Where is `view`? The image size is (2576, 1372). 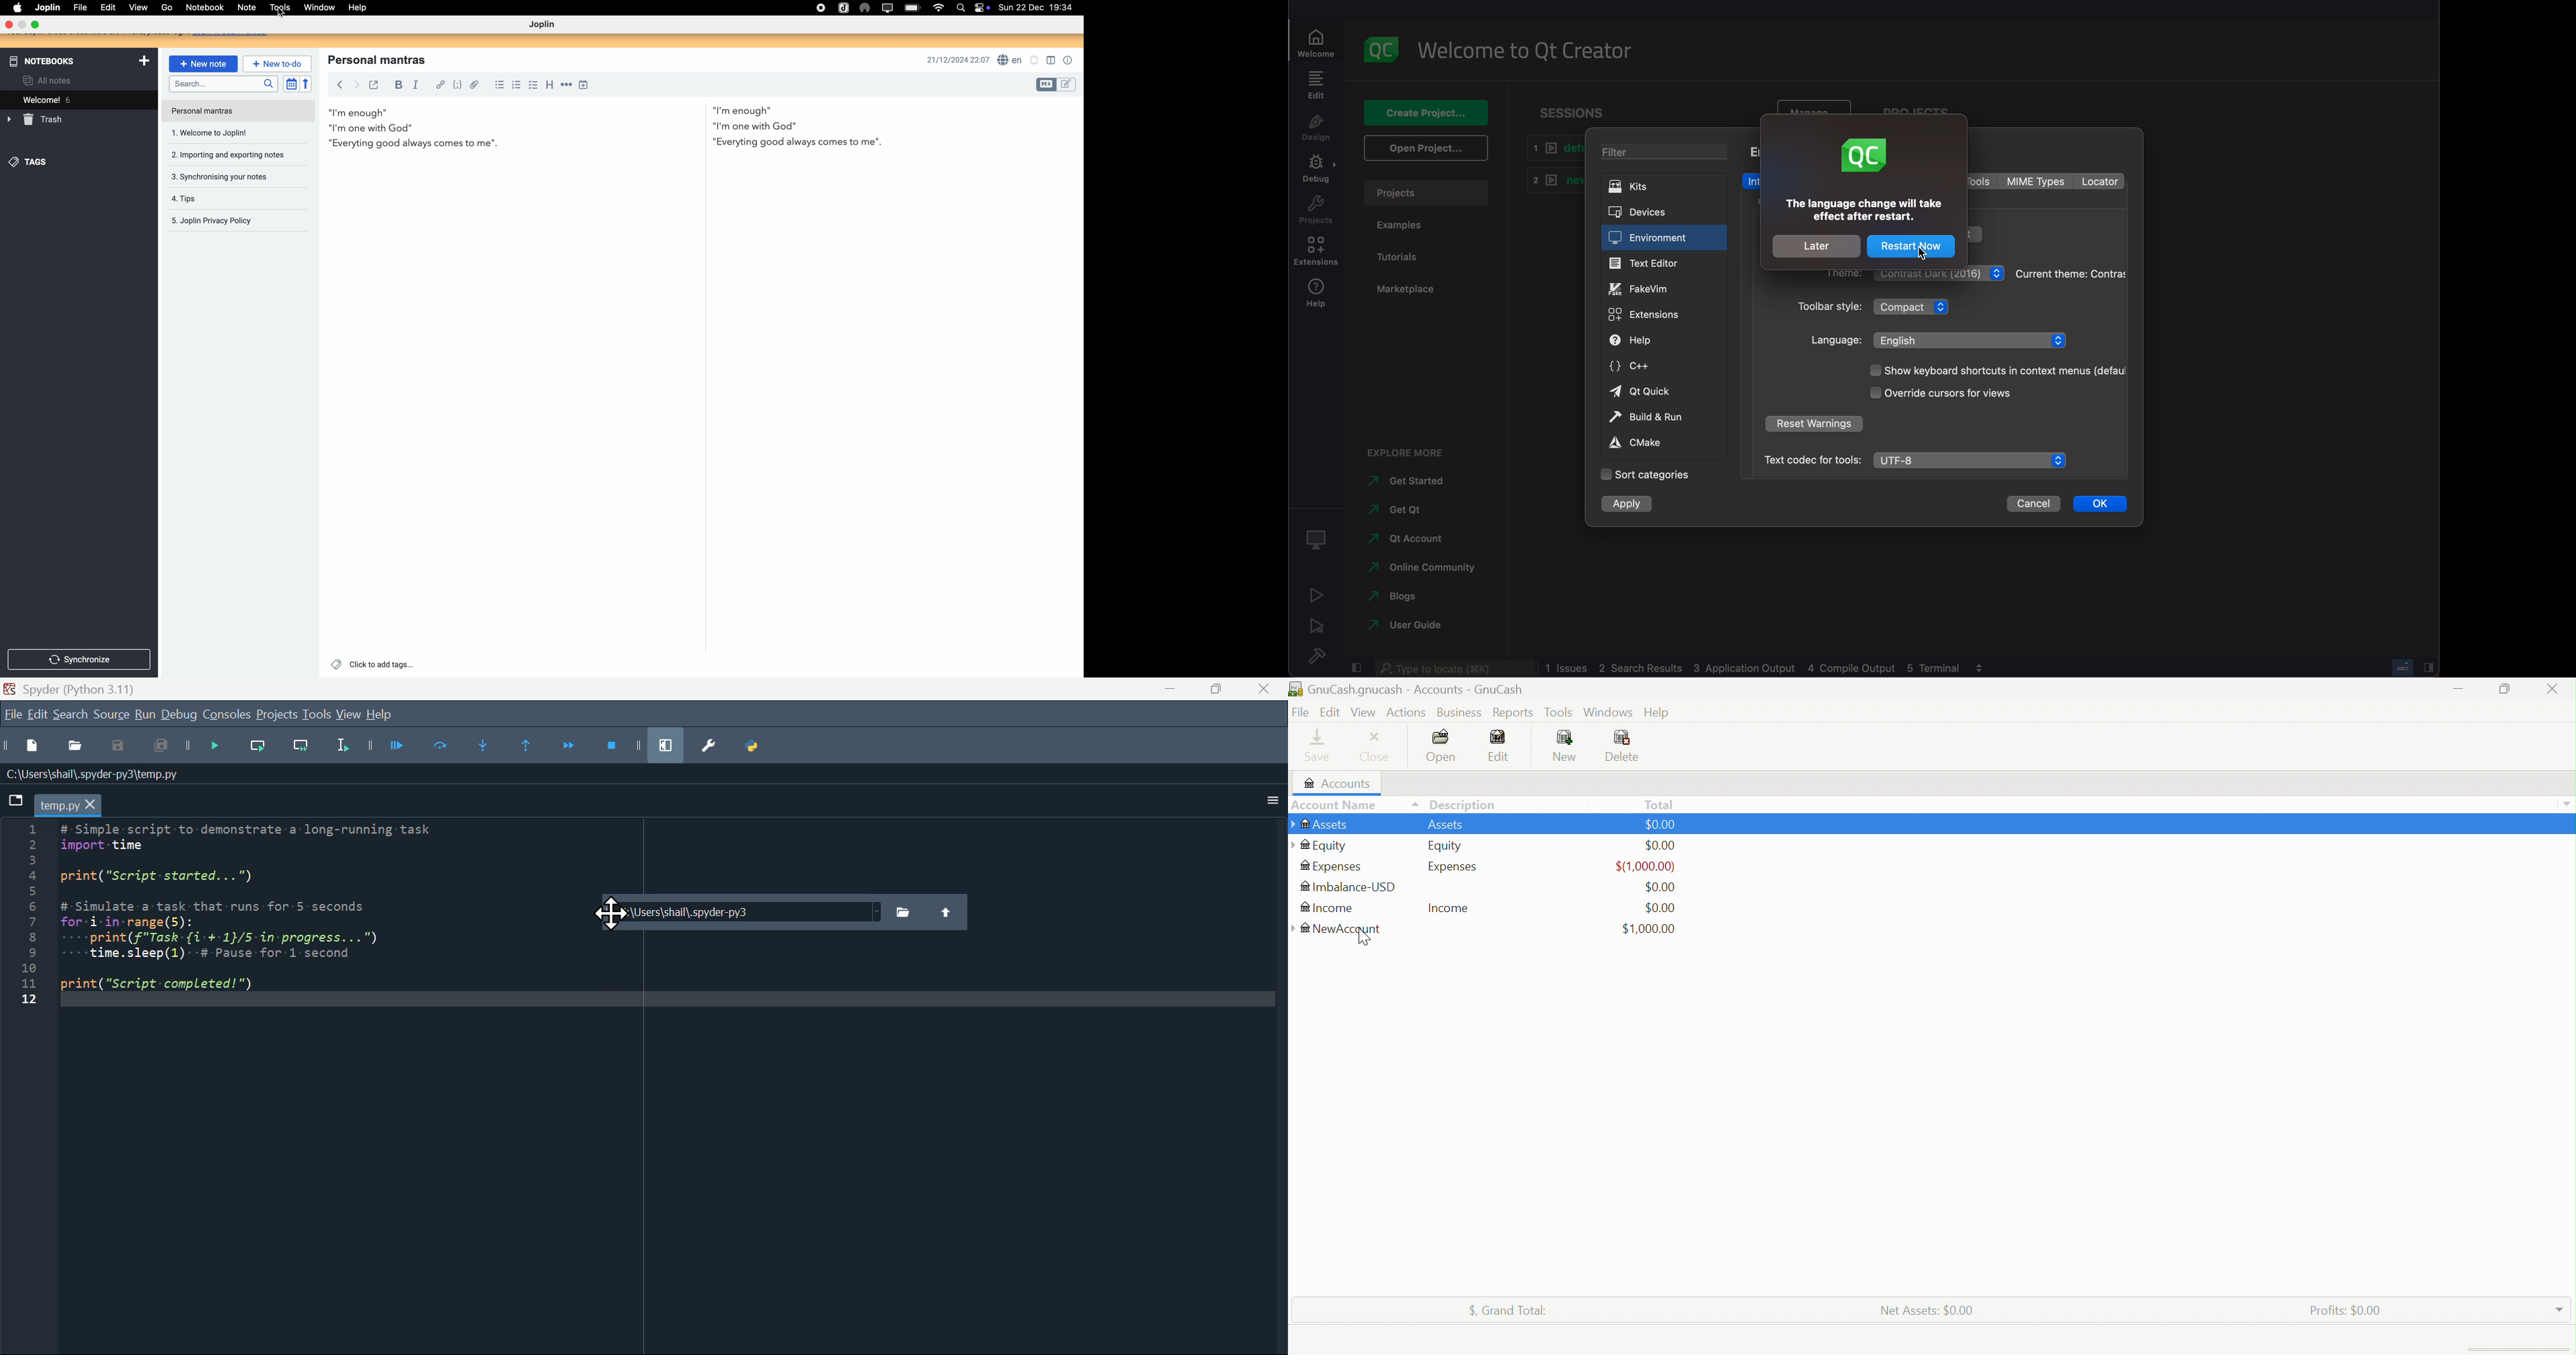 view is located at coordinates (139, 7).